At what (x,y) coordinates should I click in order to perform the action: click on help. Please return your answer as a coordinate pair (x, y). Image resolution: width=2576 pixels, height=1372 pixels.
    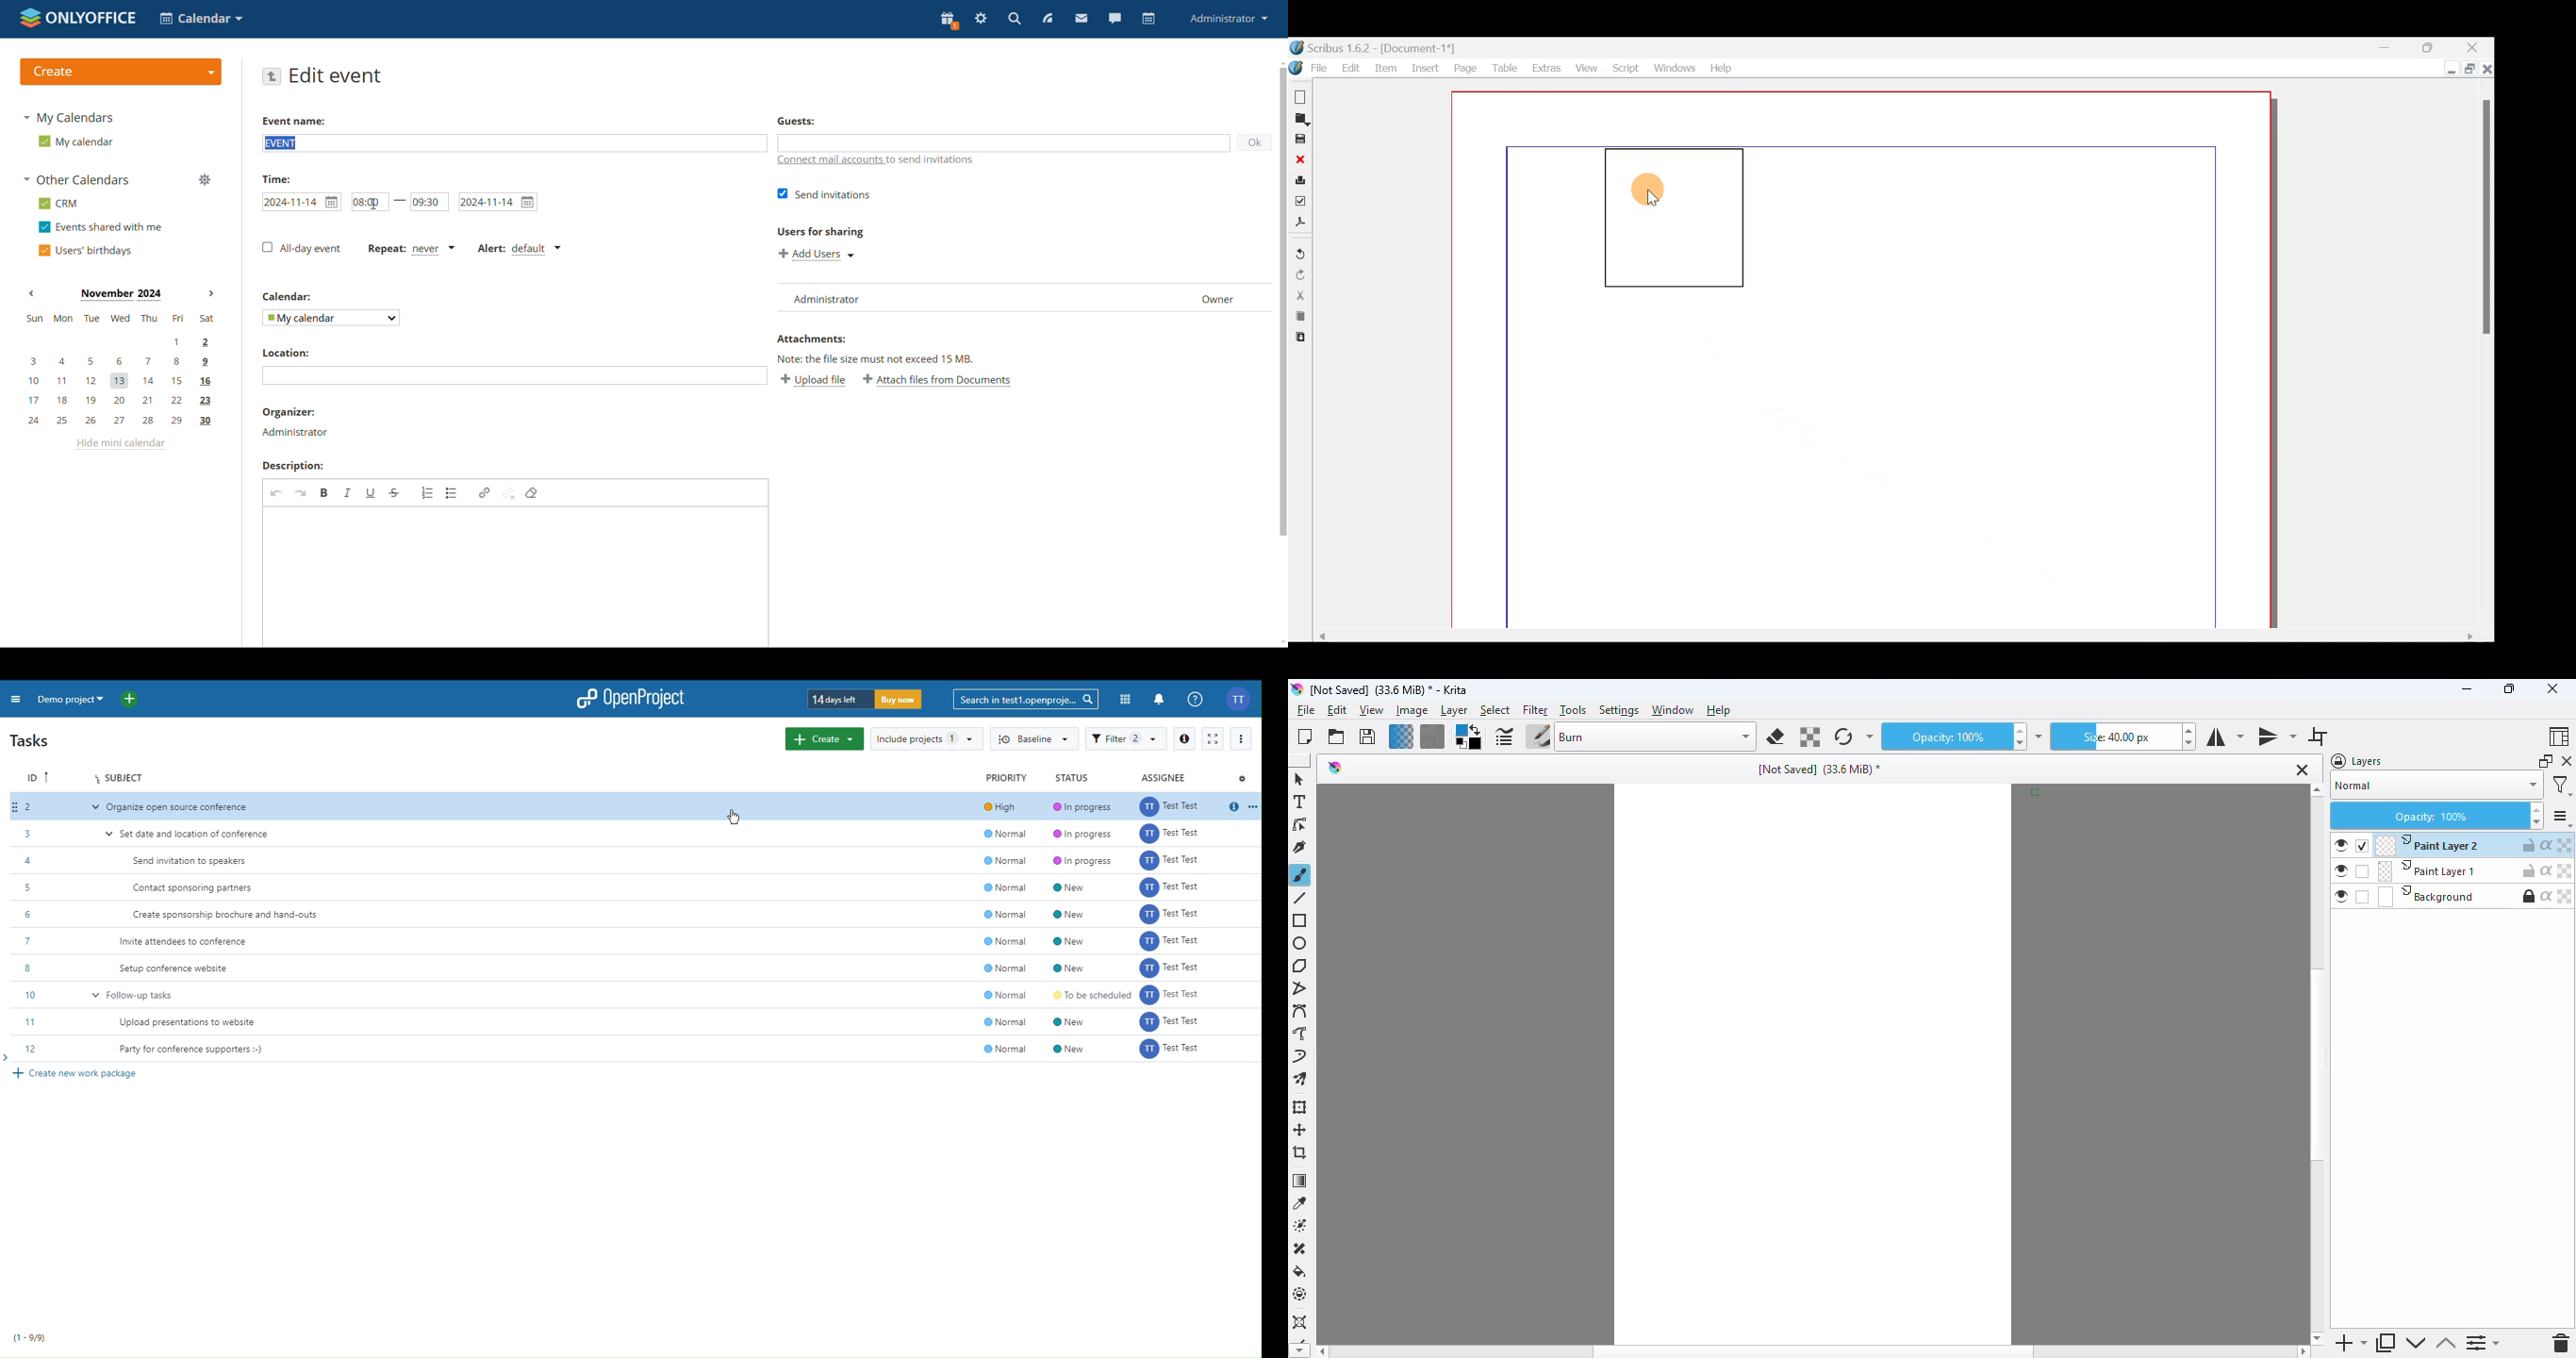
    Looking at the image, I should click on (1720, 710).